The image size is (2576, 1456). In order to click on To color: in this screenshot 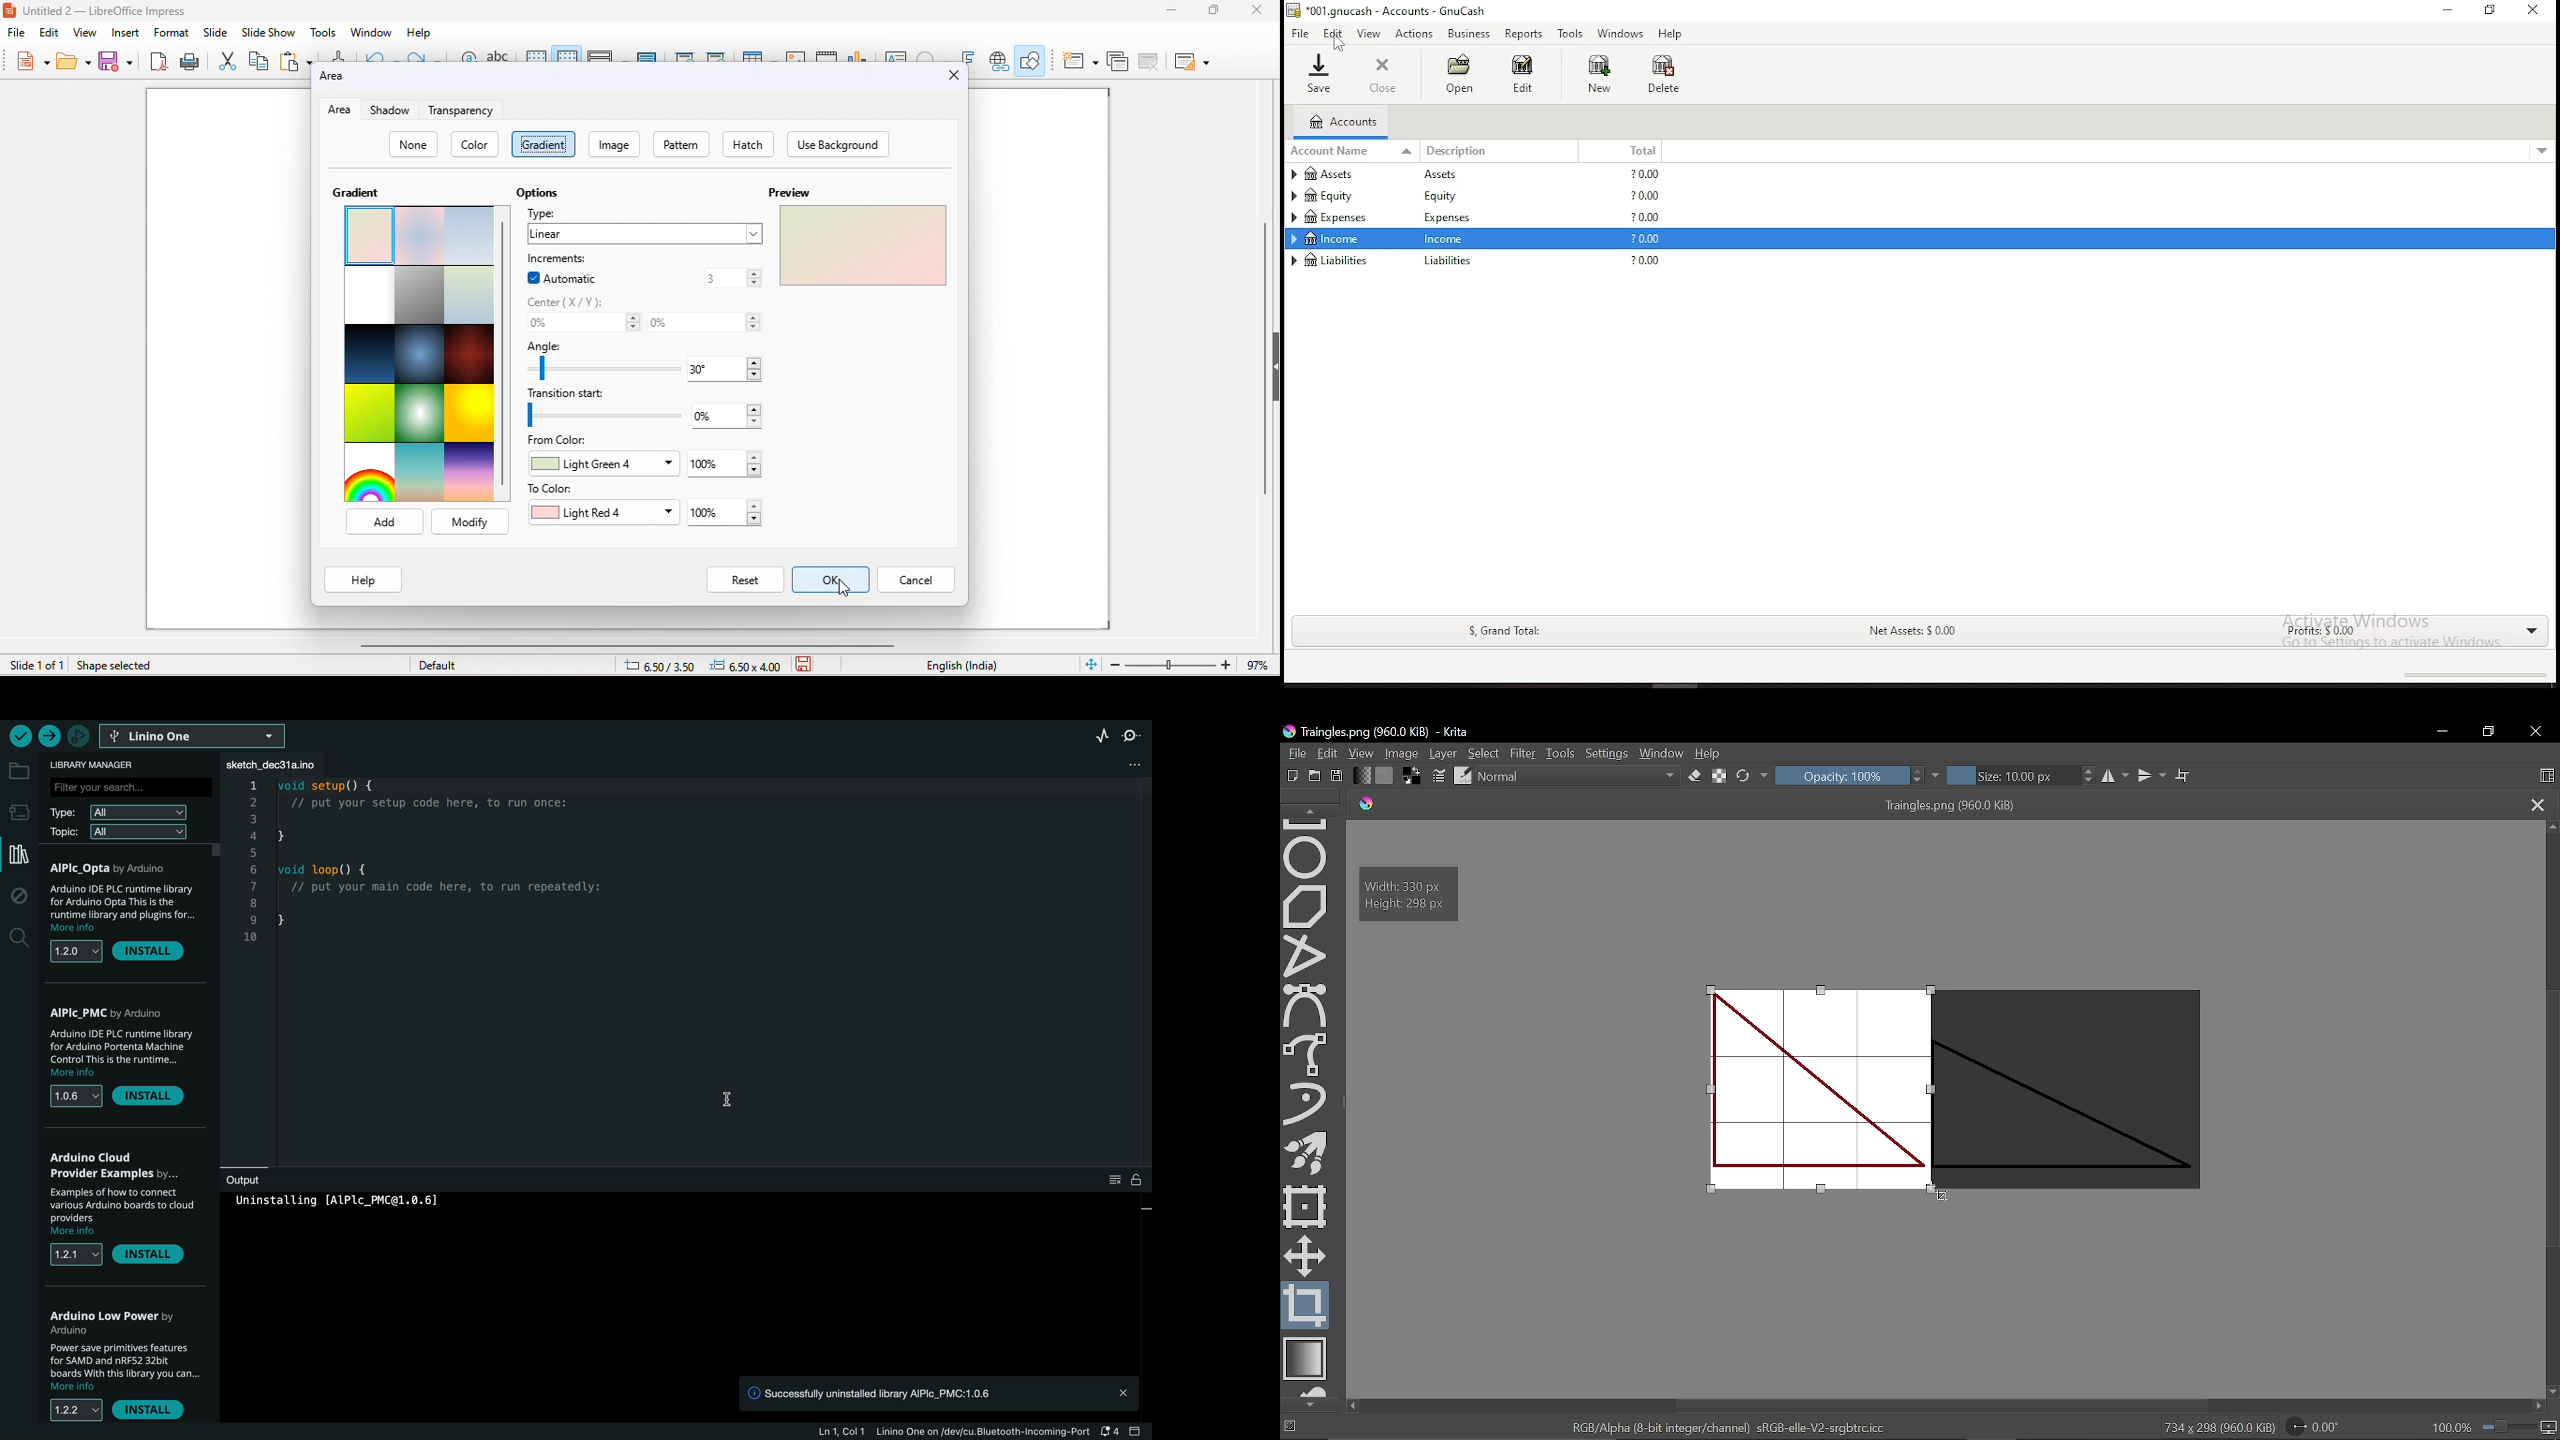, I will do `click(552, 489)`.